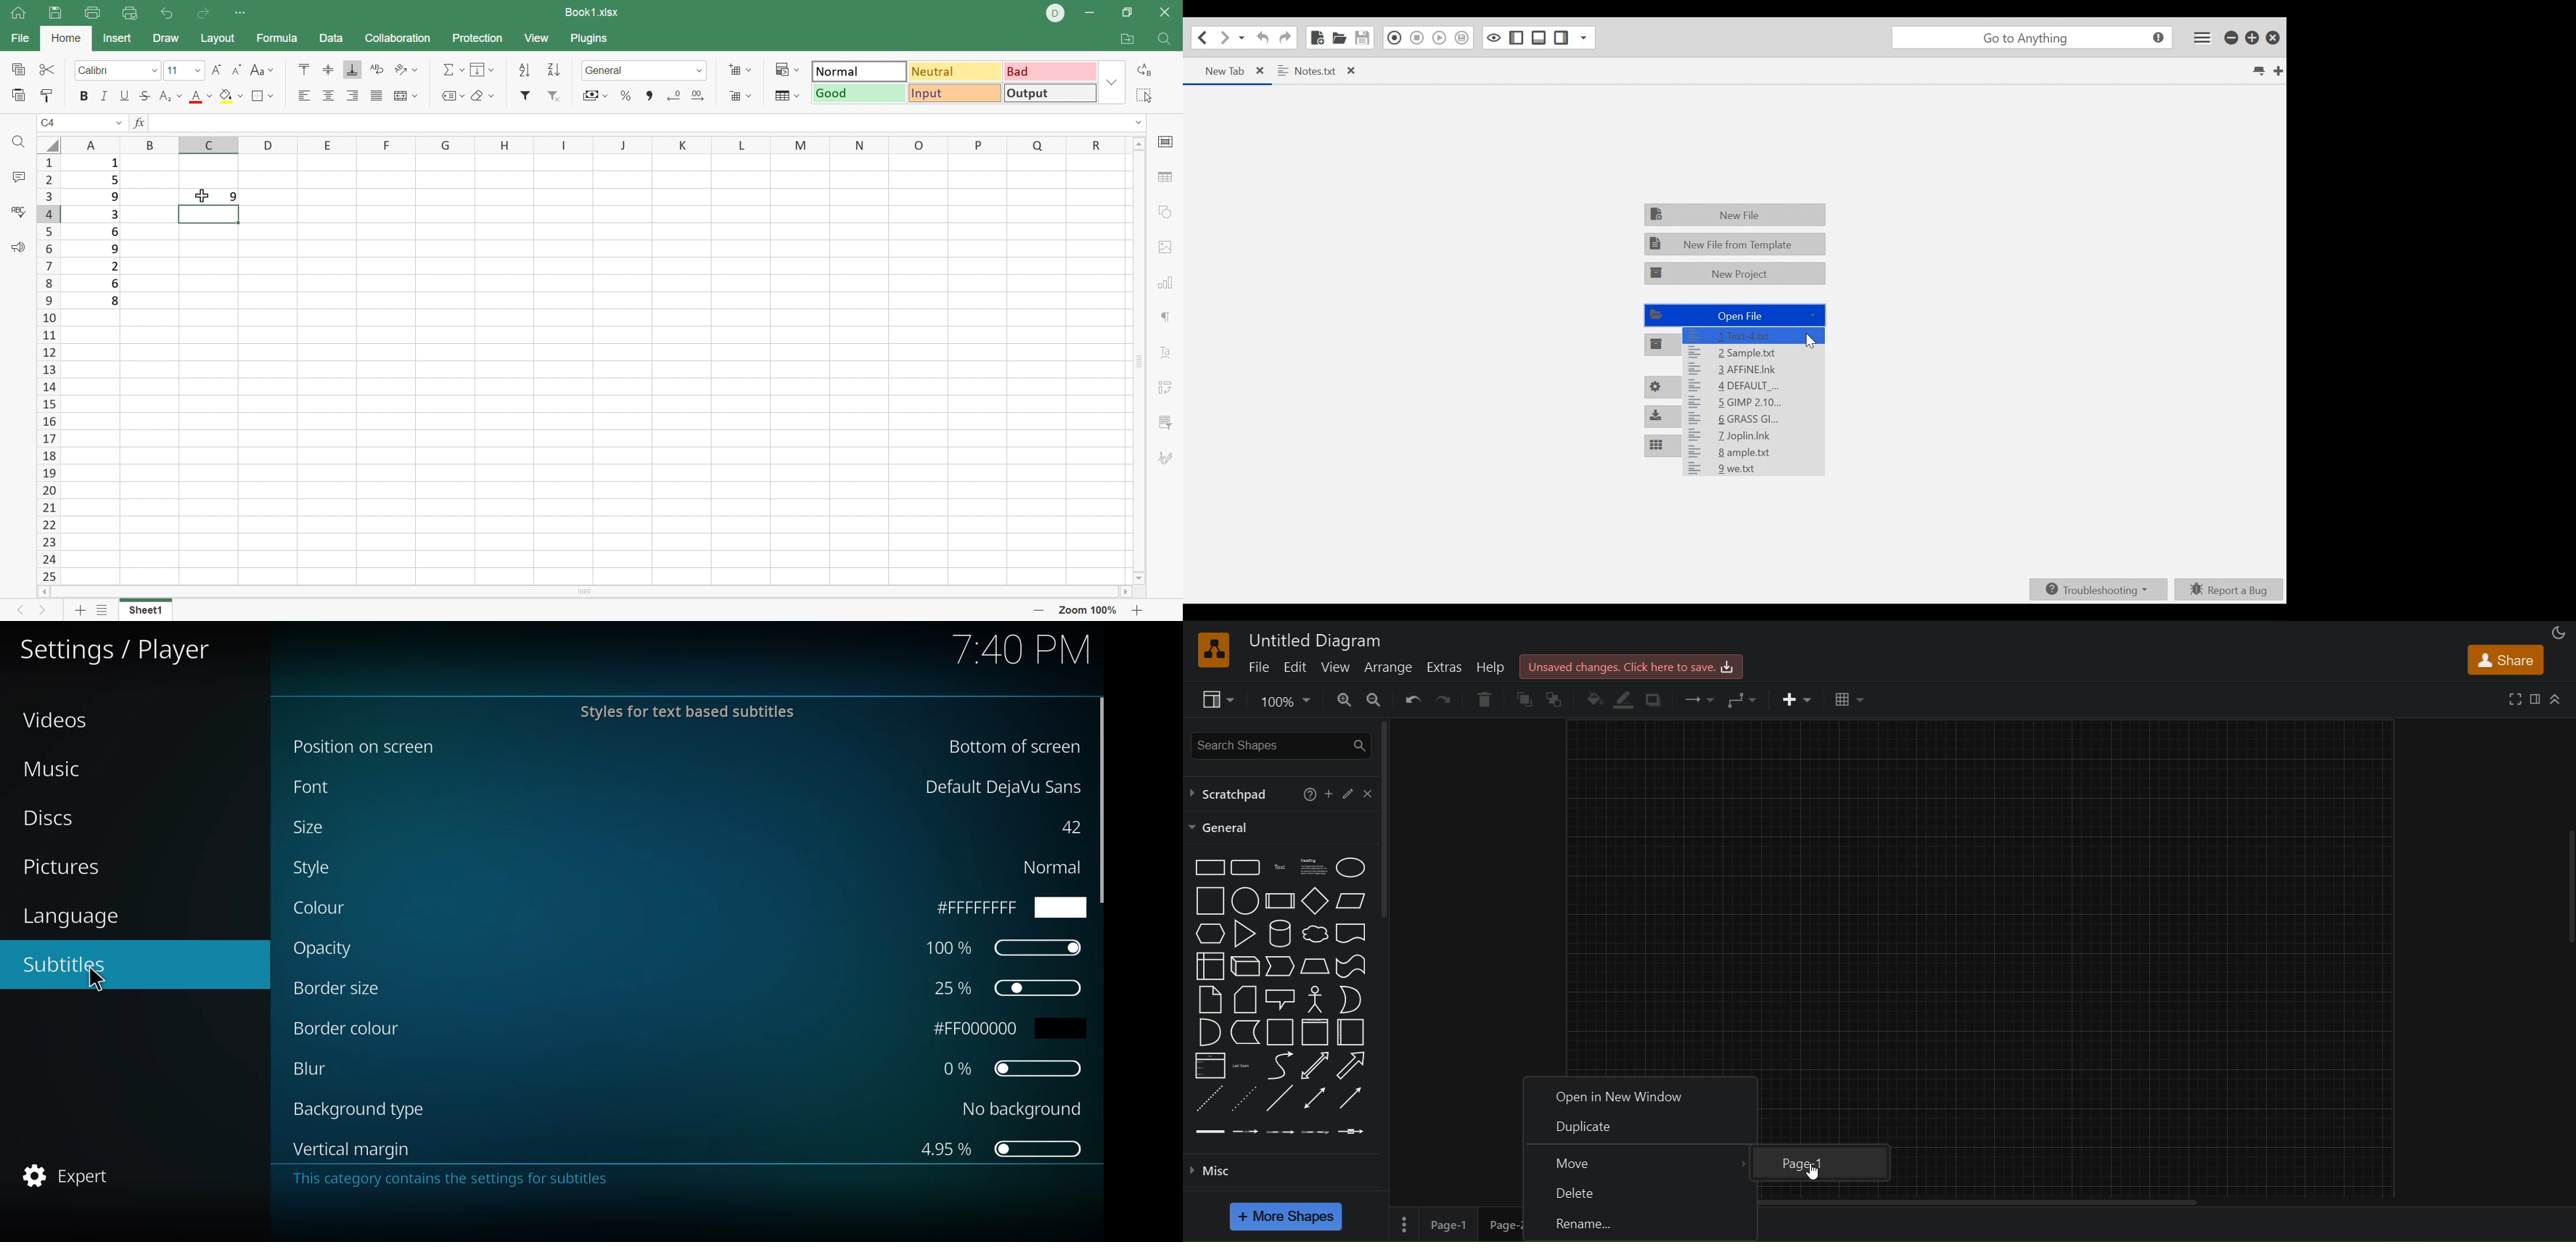 The height and width of the screenshot is (1260, 2576). I want to click on Descending order, so click(556, 70).